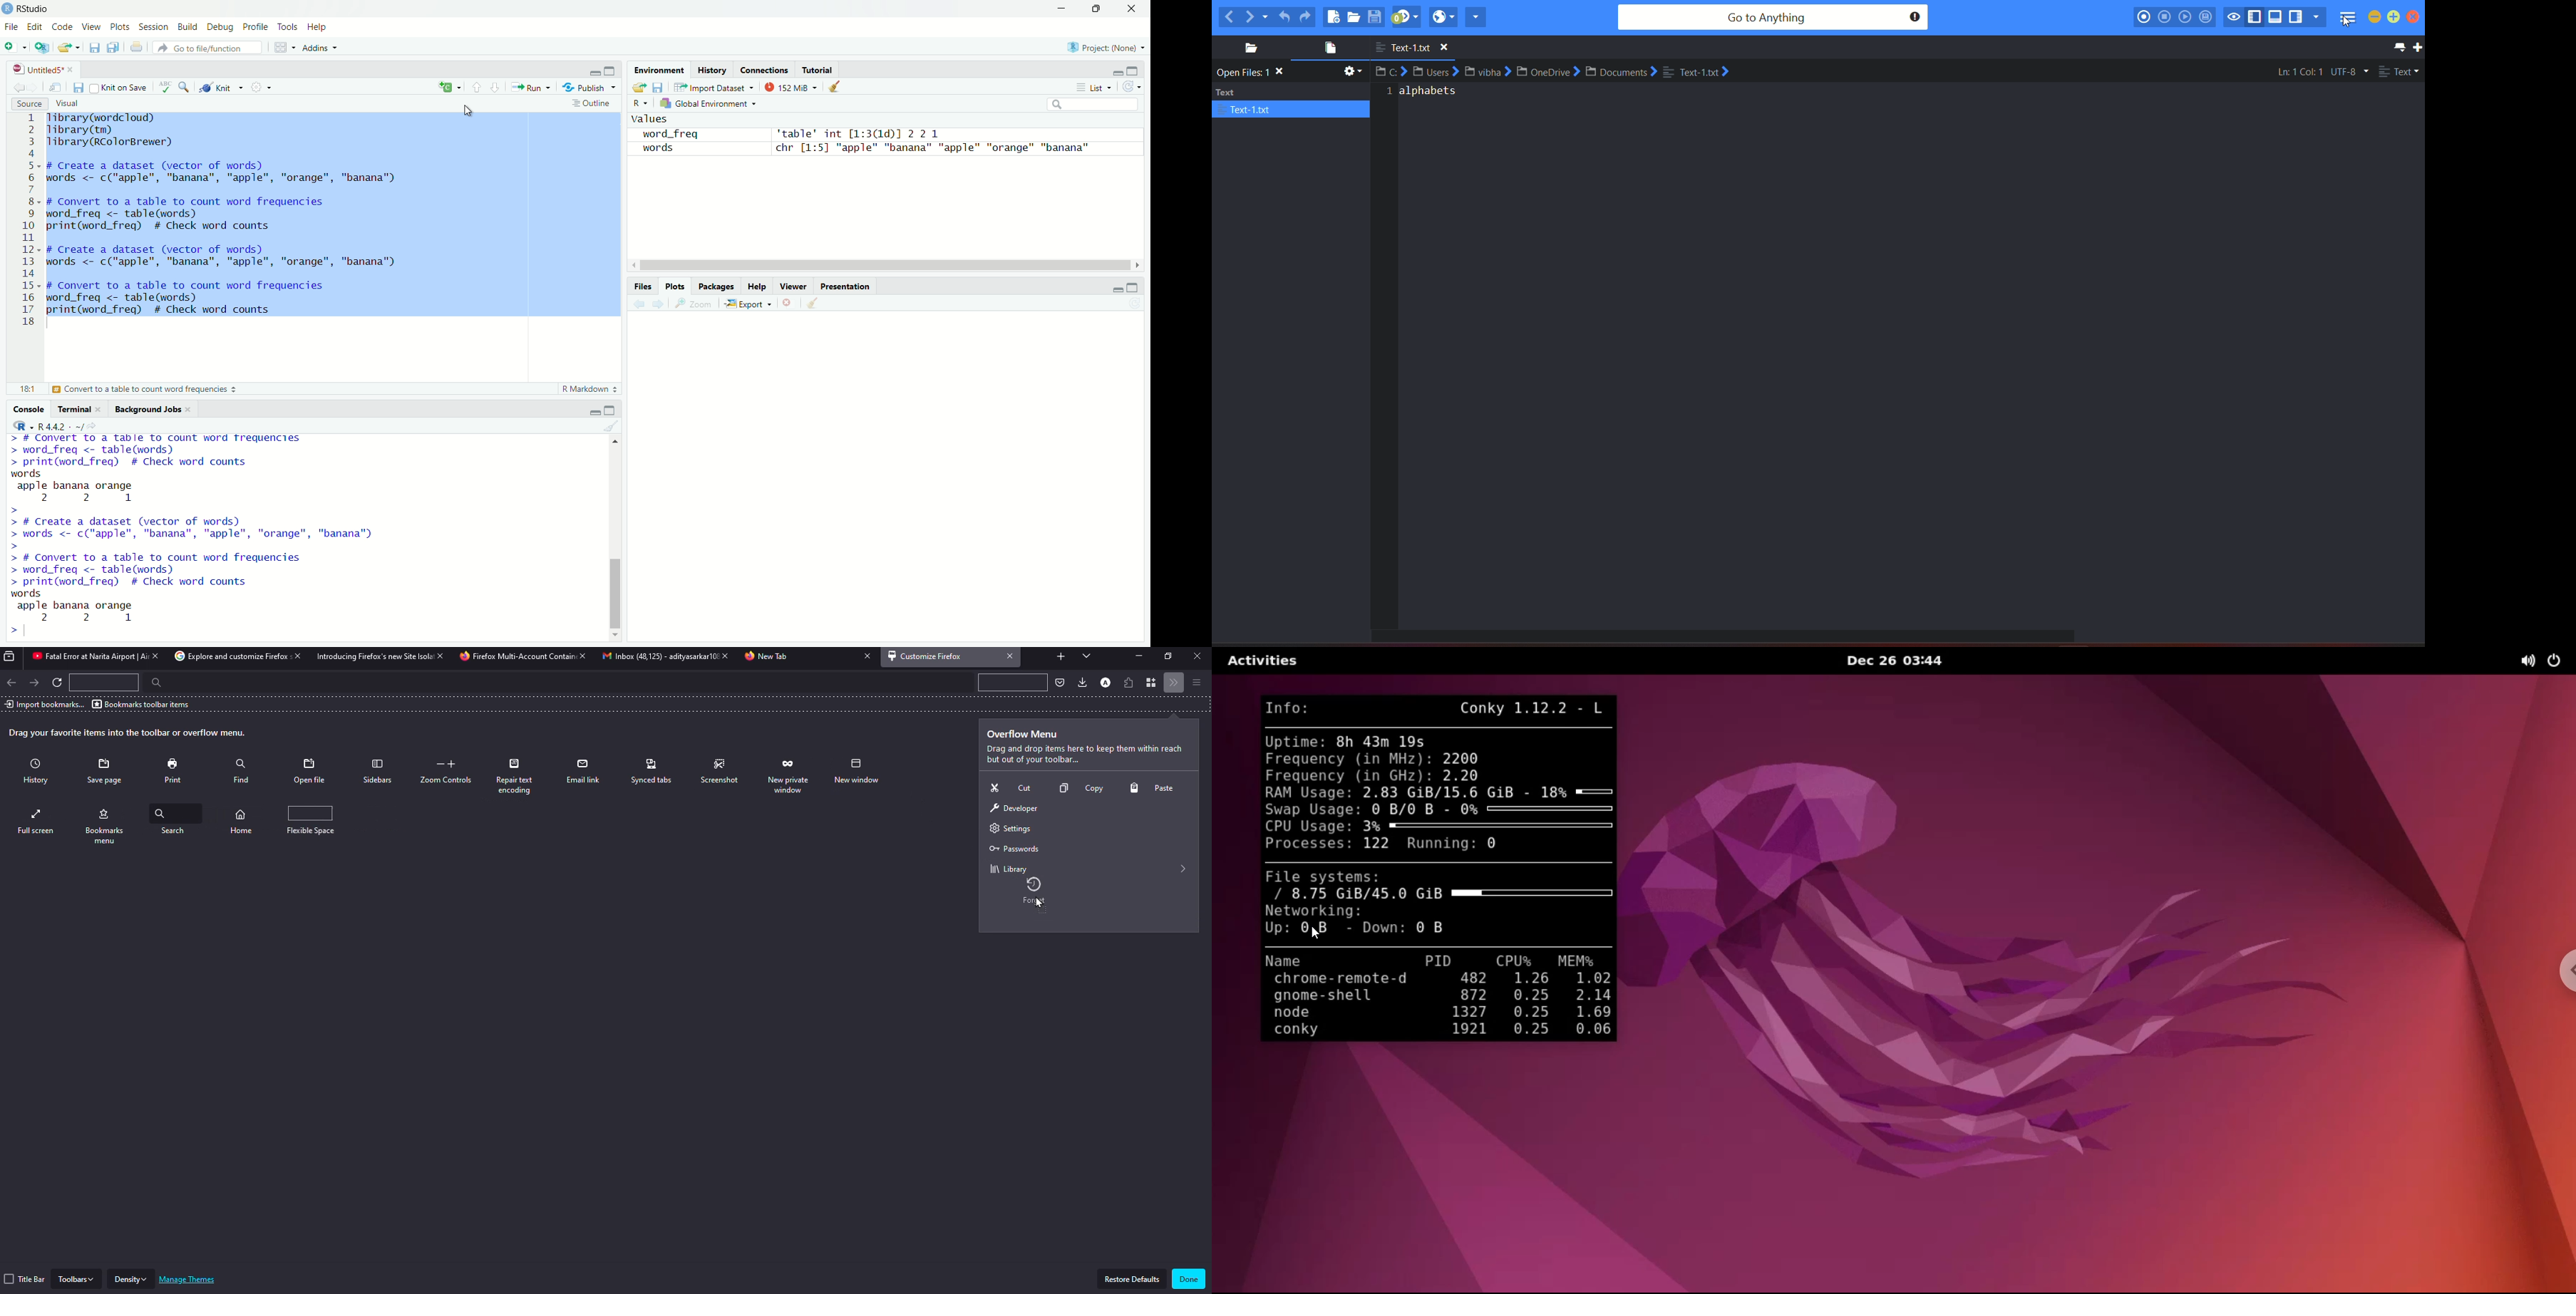  Describe the element at coordinates (789, 776) in the screenshot. I see `forget` at that location.